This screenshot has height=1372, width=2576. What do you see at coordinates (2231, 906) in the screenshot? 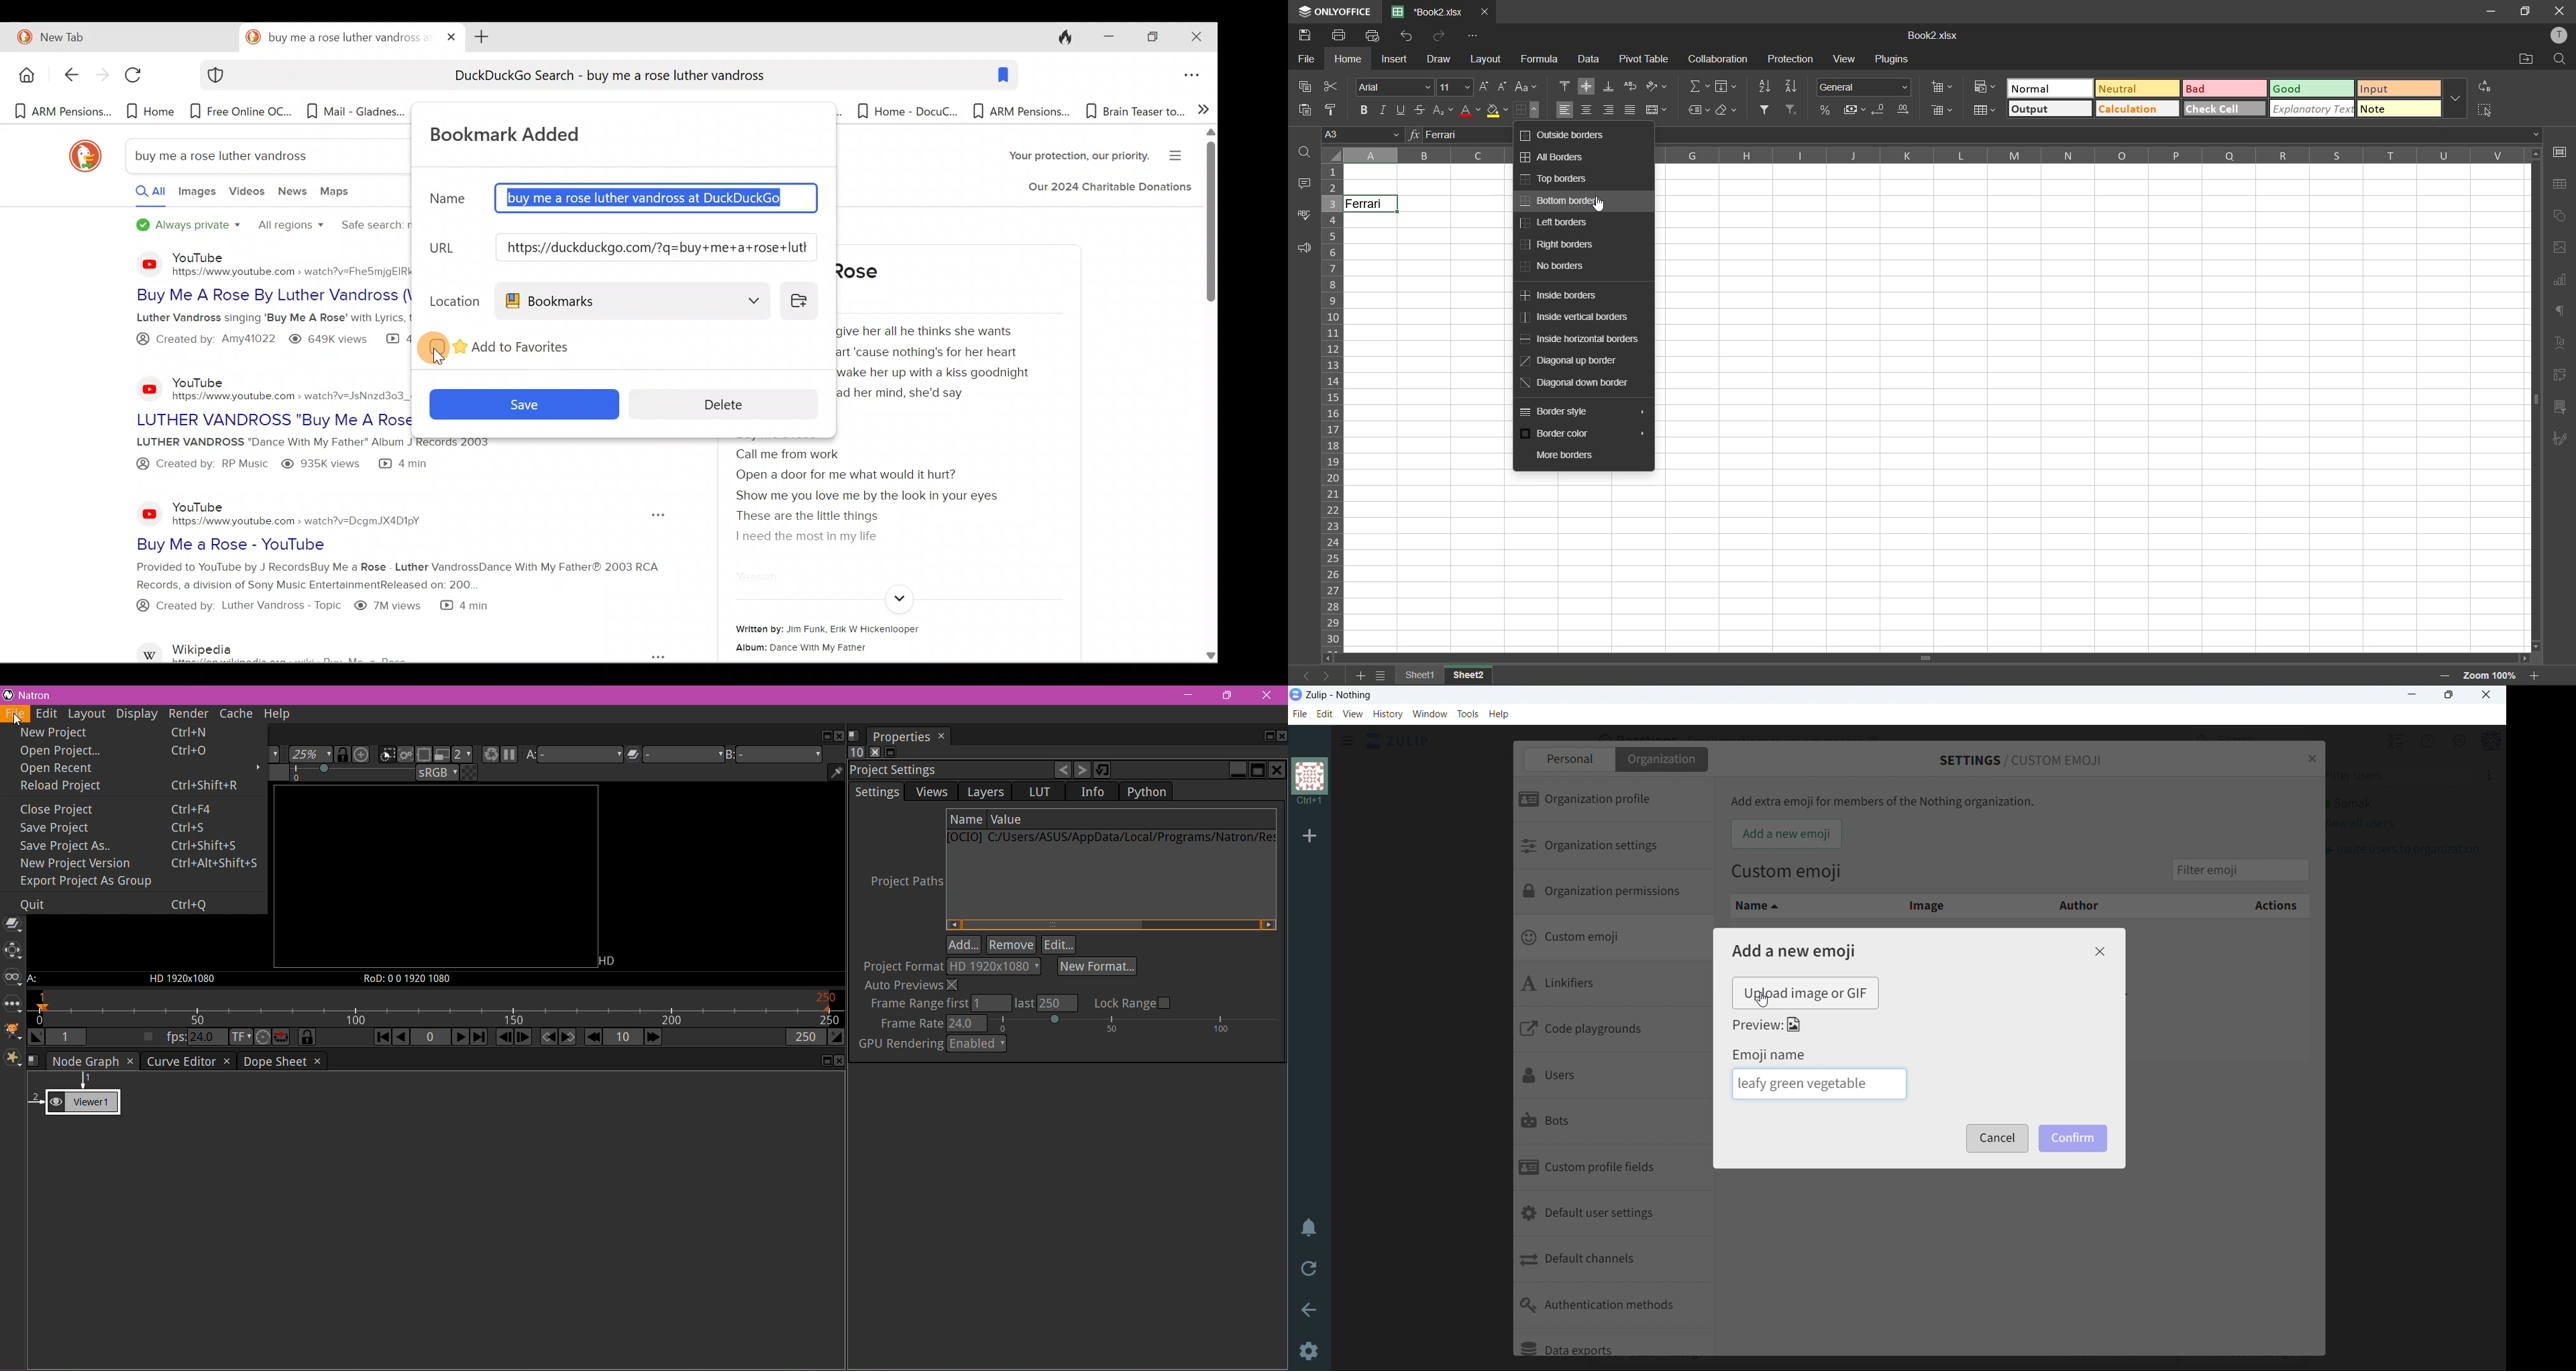
I see `actions` at bounding box center [2231, 906].